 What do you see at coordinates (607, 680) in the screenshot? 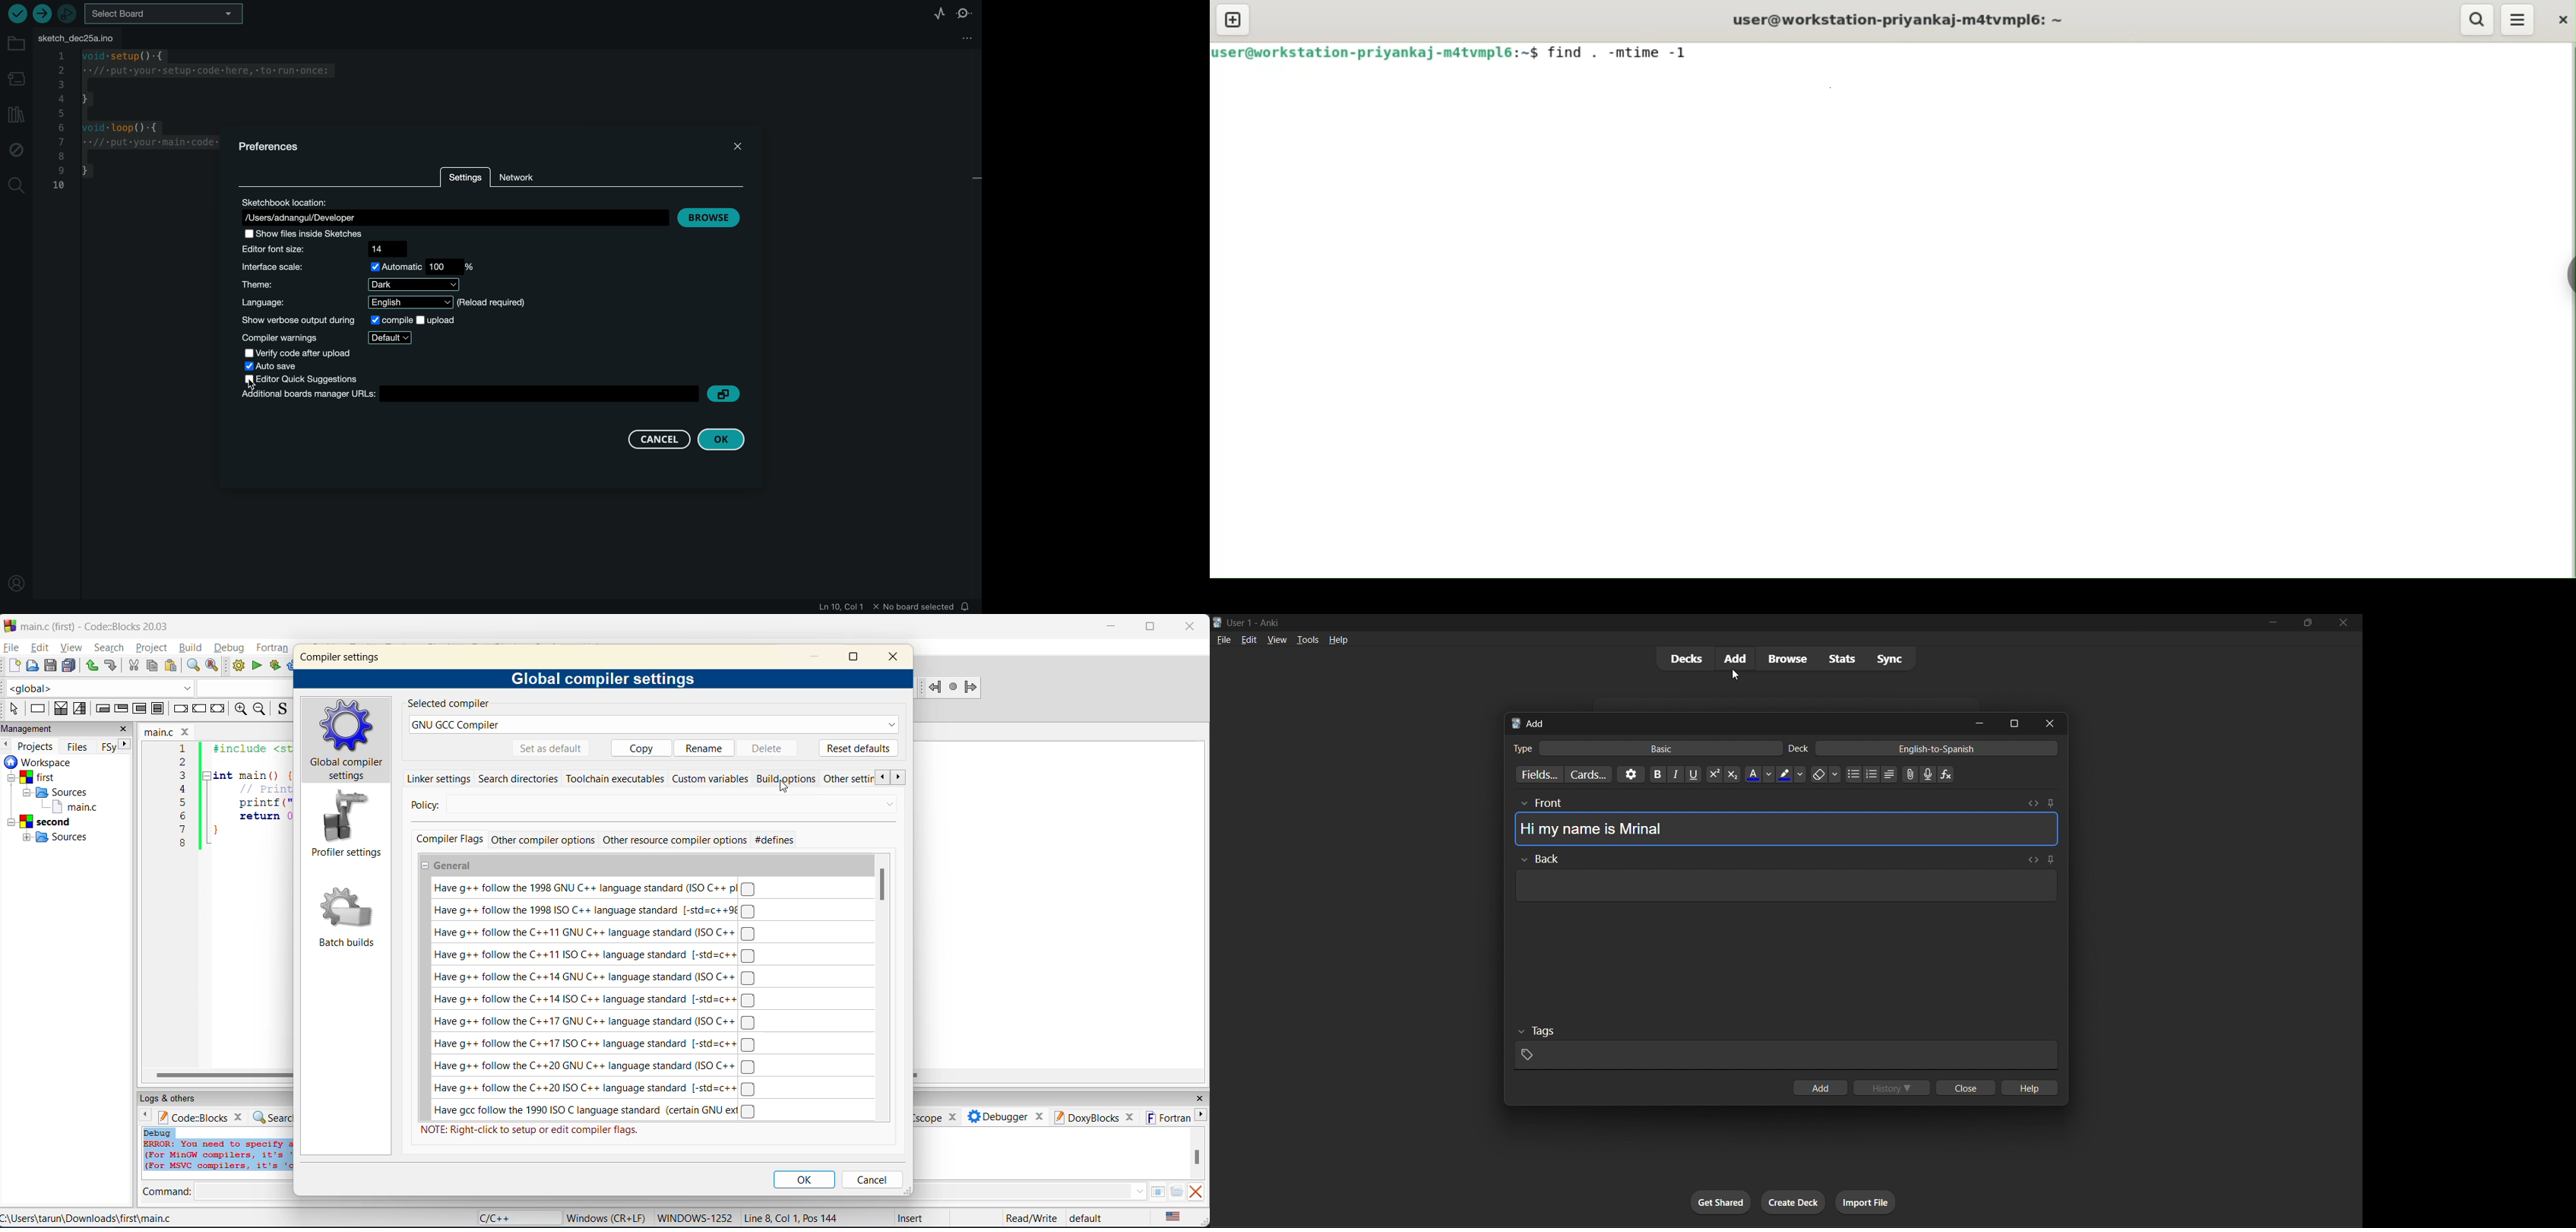
I see `global compiler settings` at bounding box center [607, 680].